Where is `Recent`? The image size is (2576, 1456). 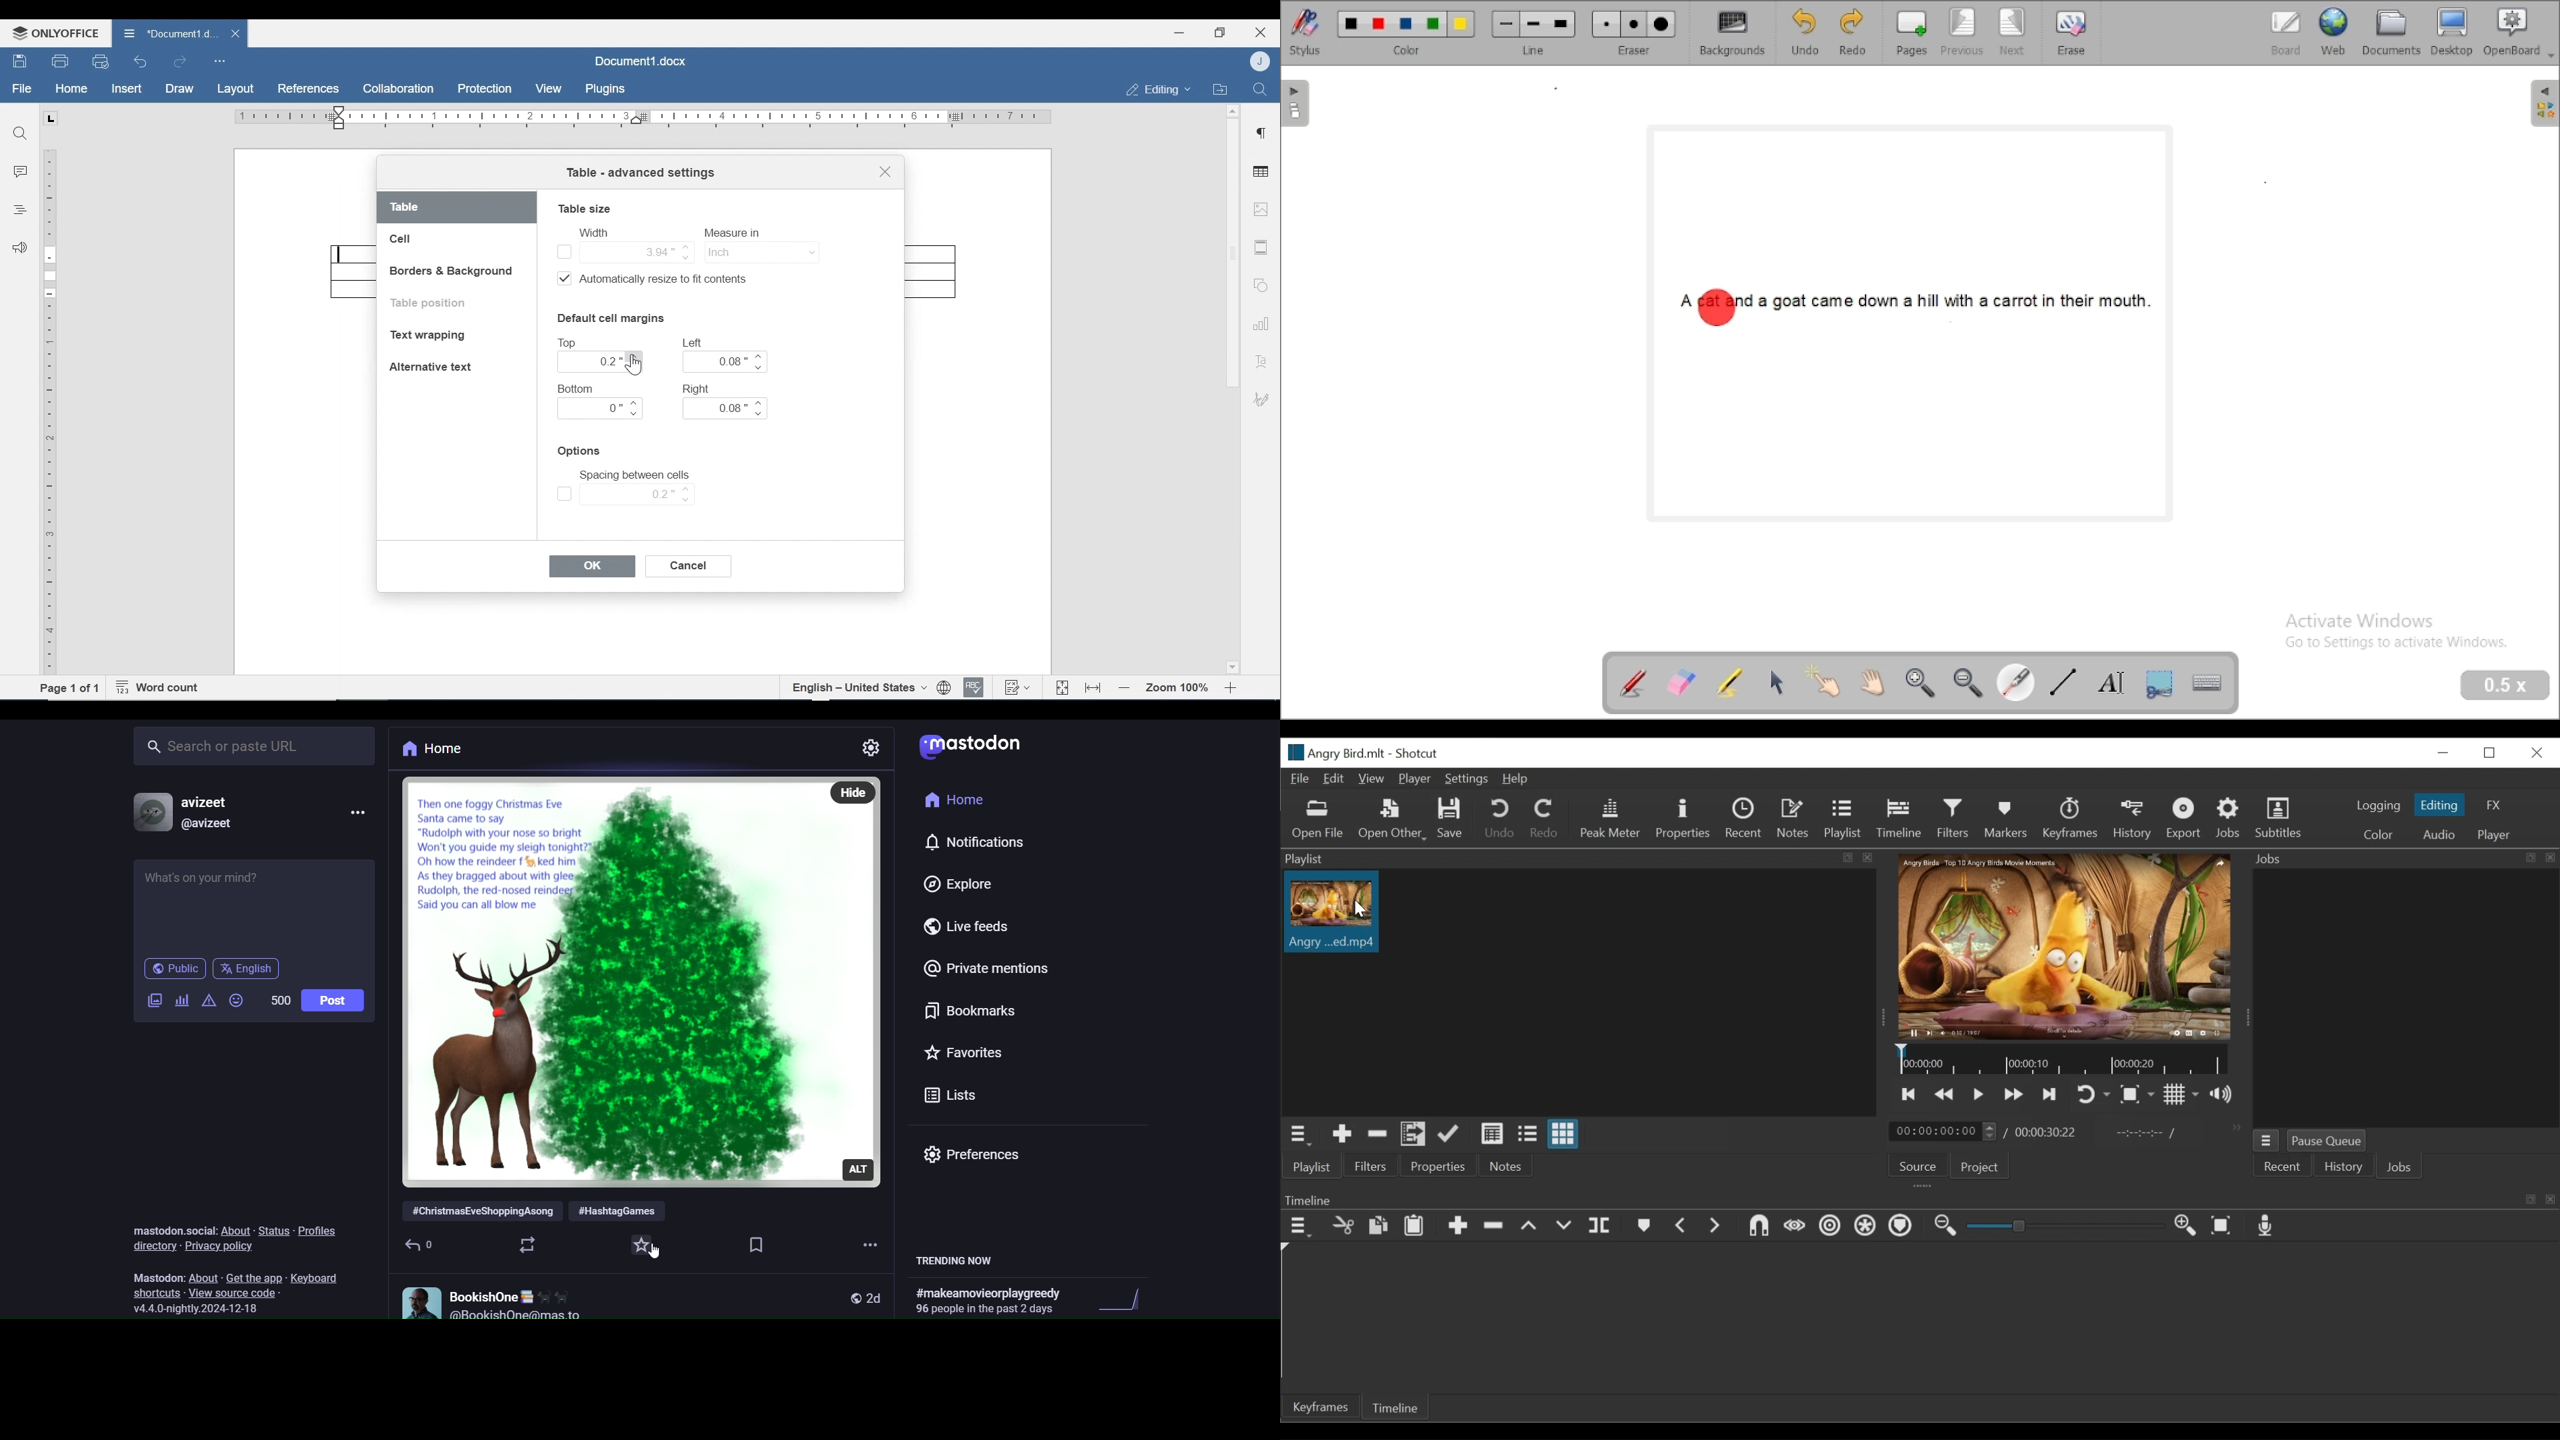 Recent is located at coordinates (2283, 1166).